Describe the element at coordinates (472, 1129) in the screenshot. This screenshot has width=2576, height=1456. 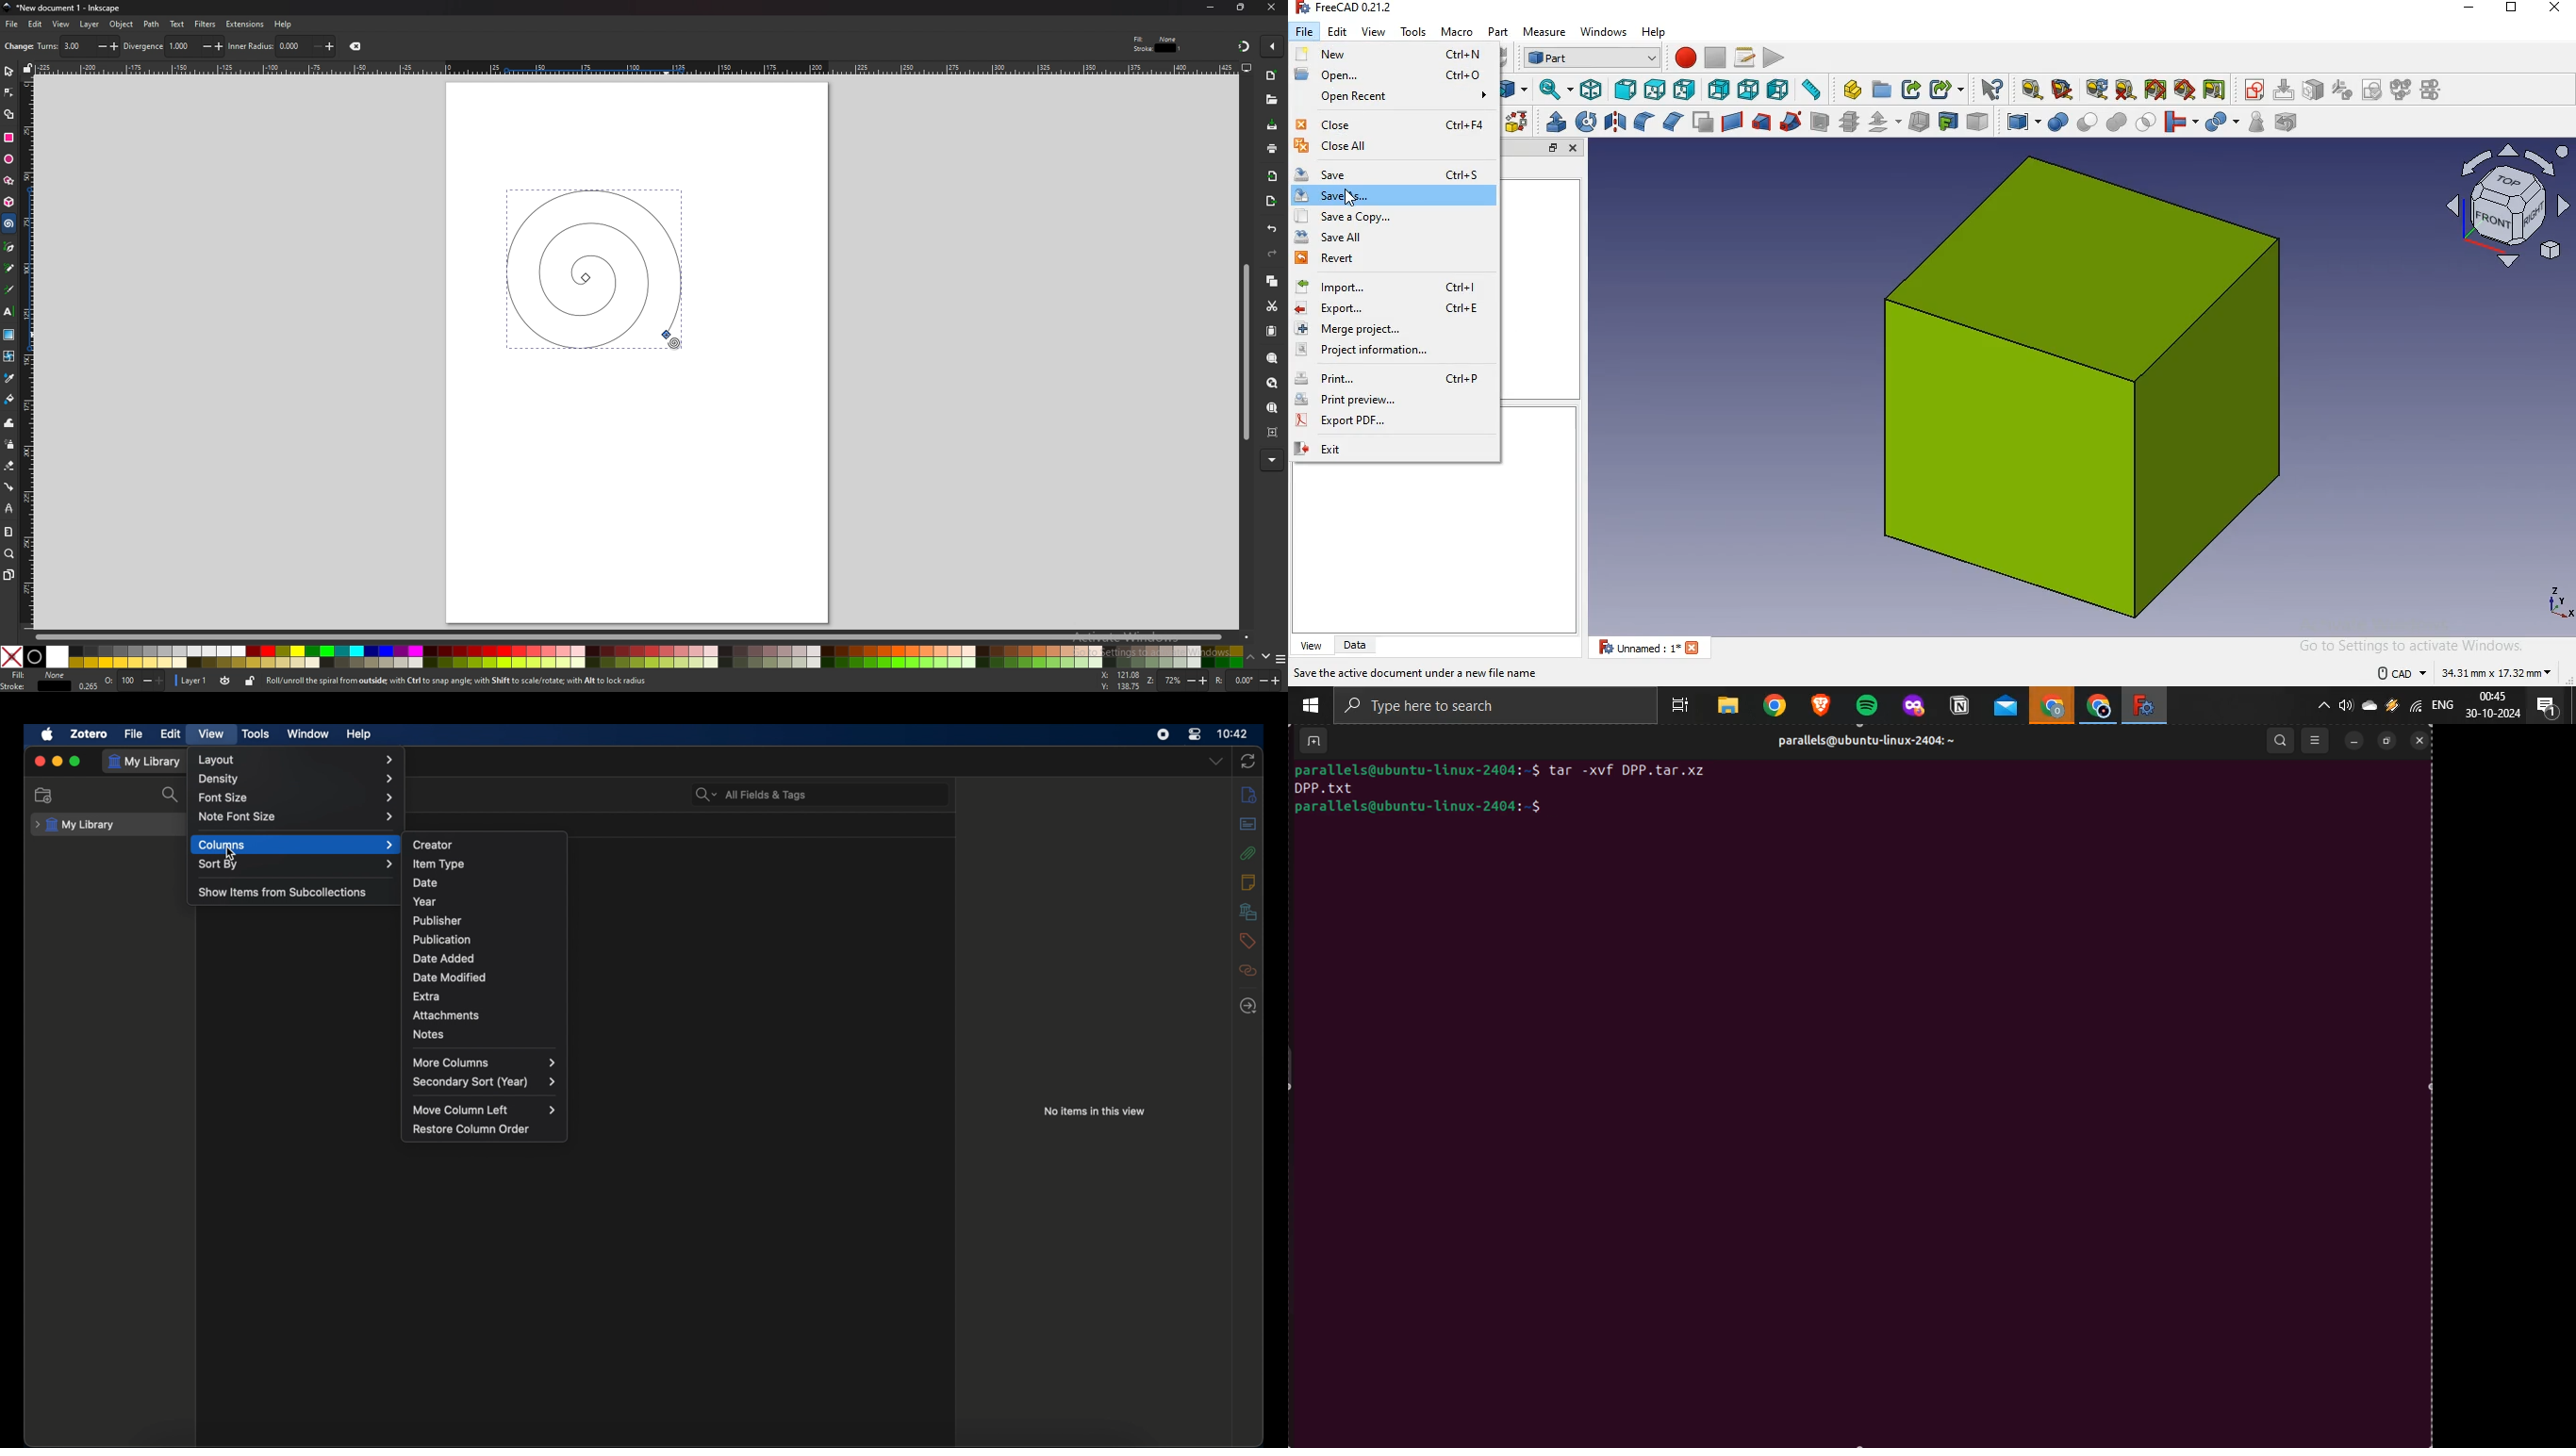
I see `restore column order` at that location.